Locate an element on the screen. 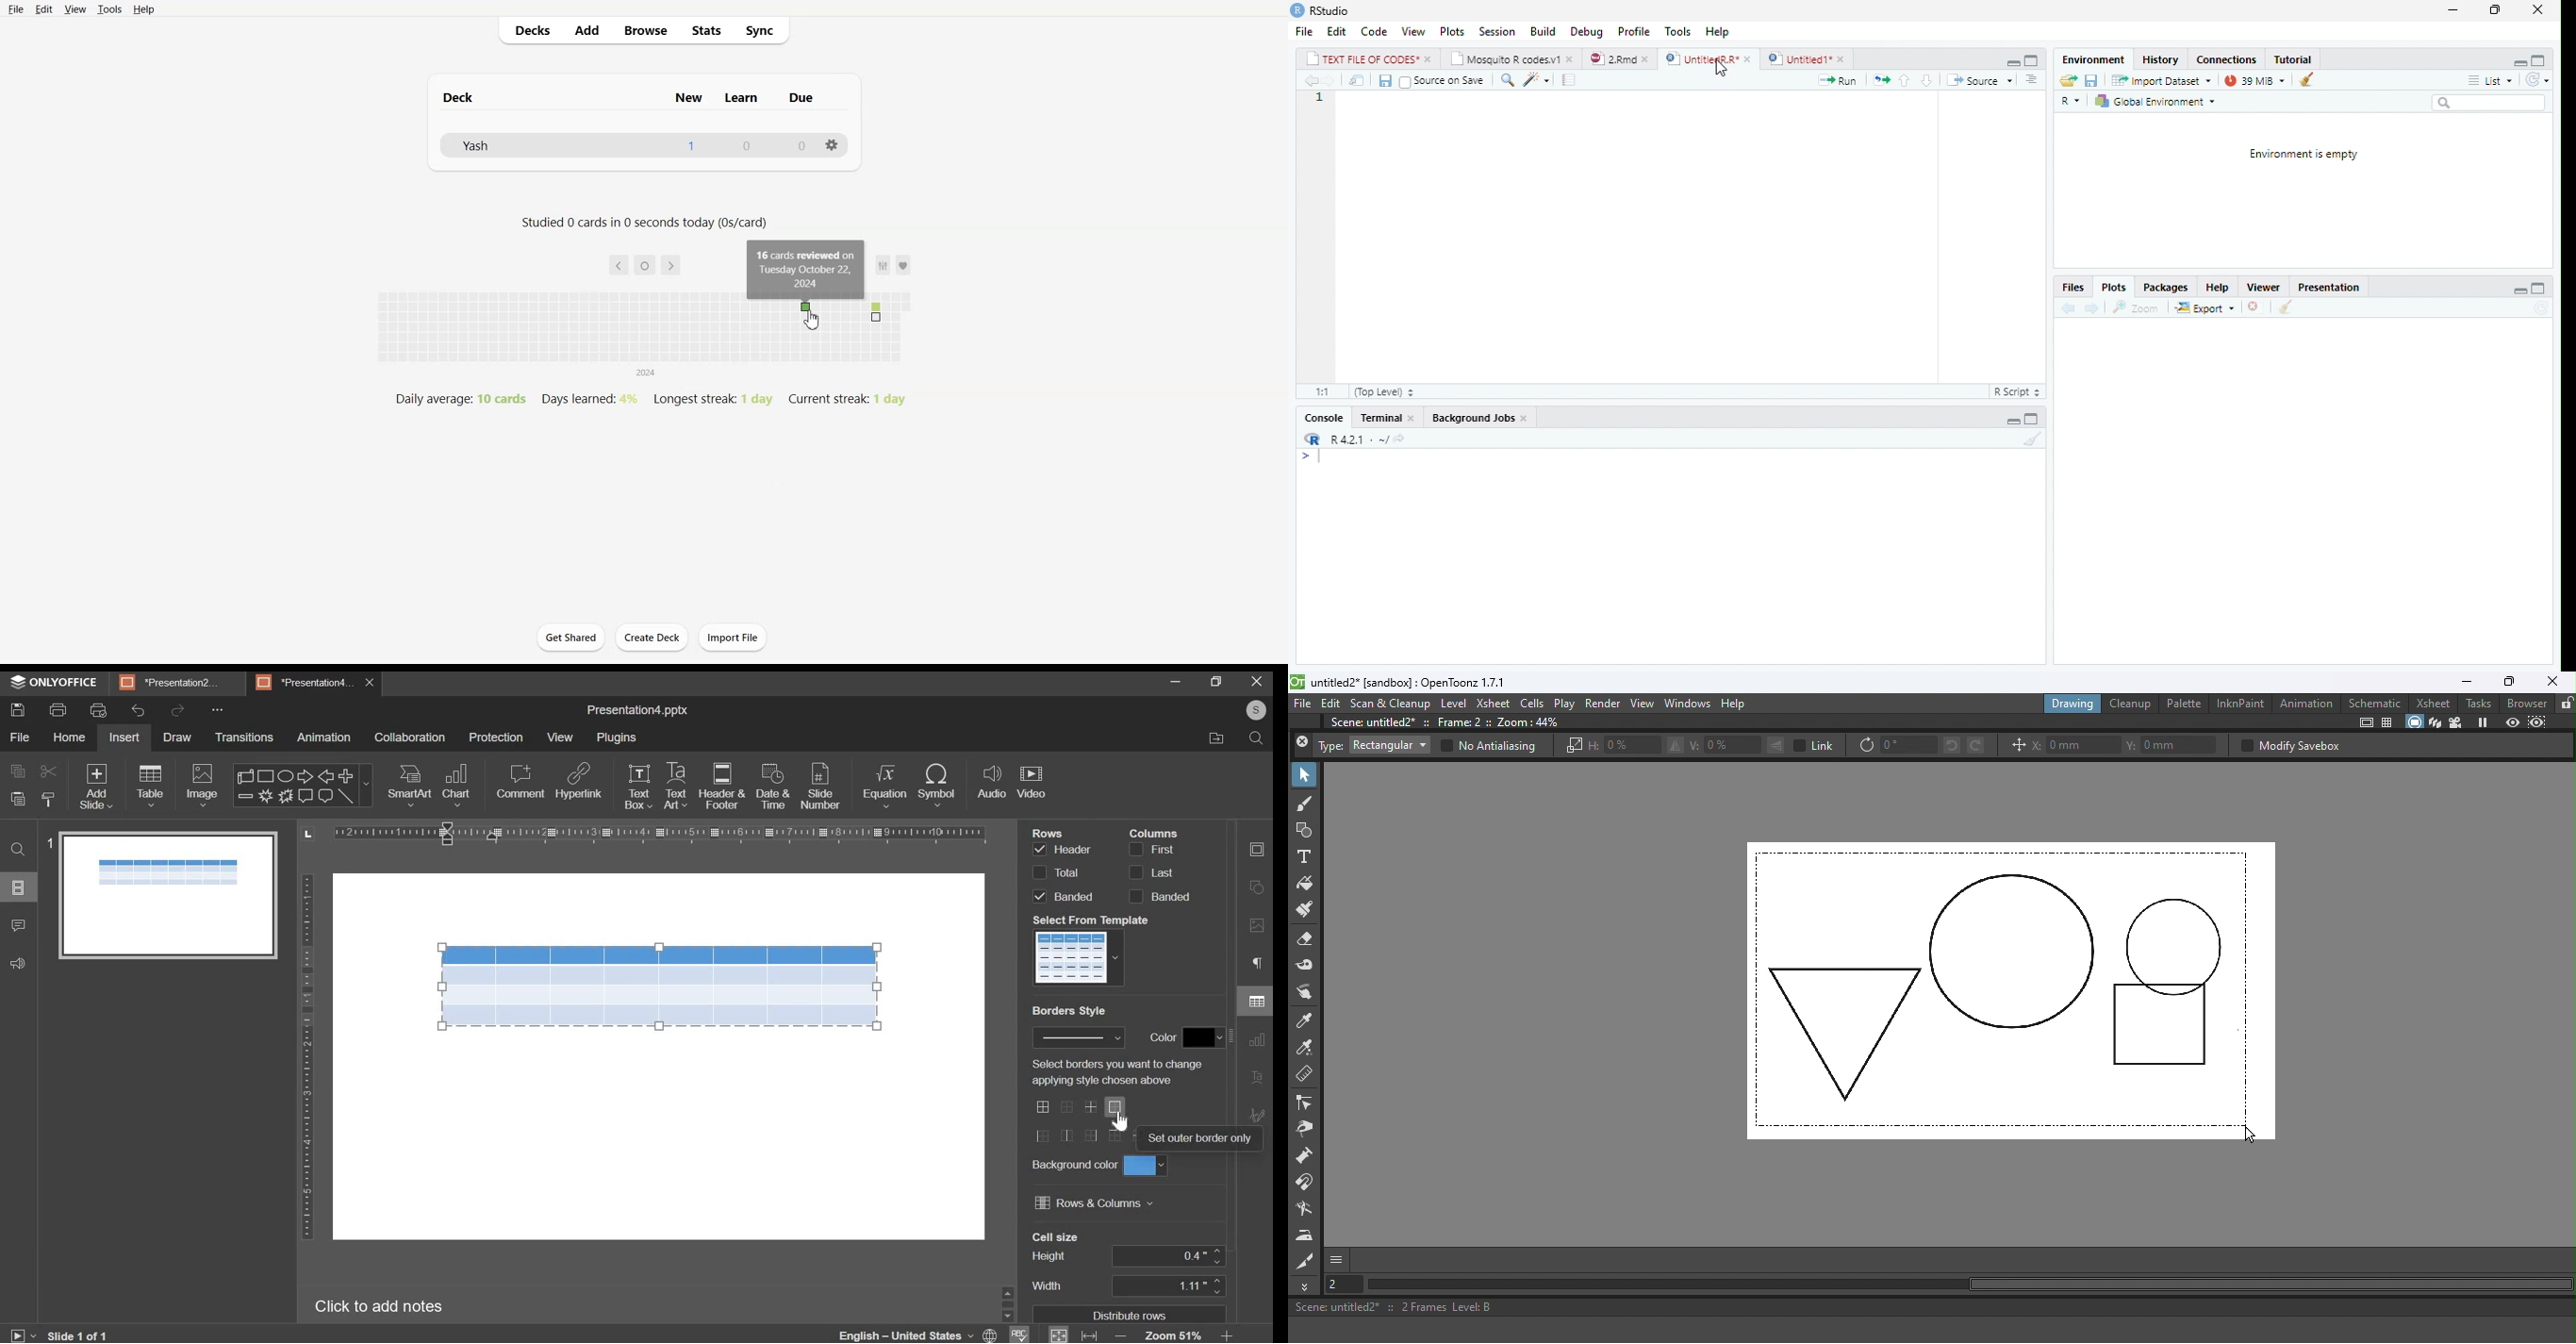  save is located at coordinates (17, 710).